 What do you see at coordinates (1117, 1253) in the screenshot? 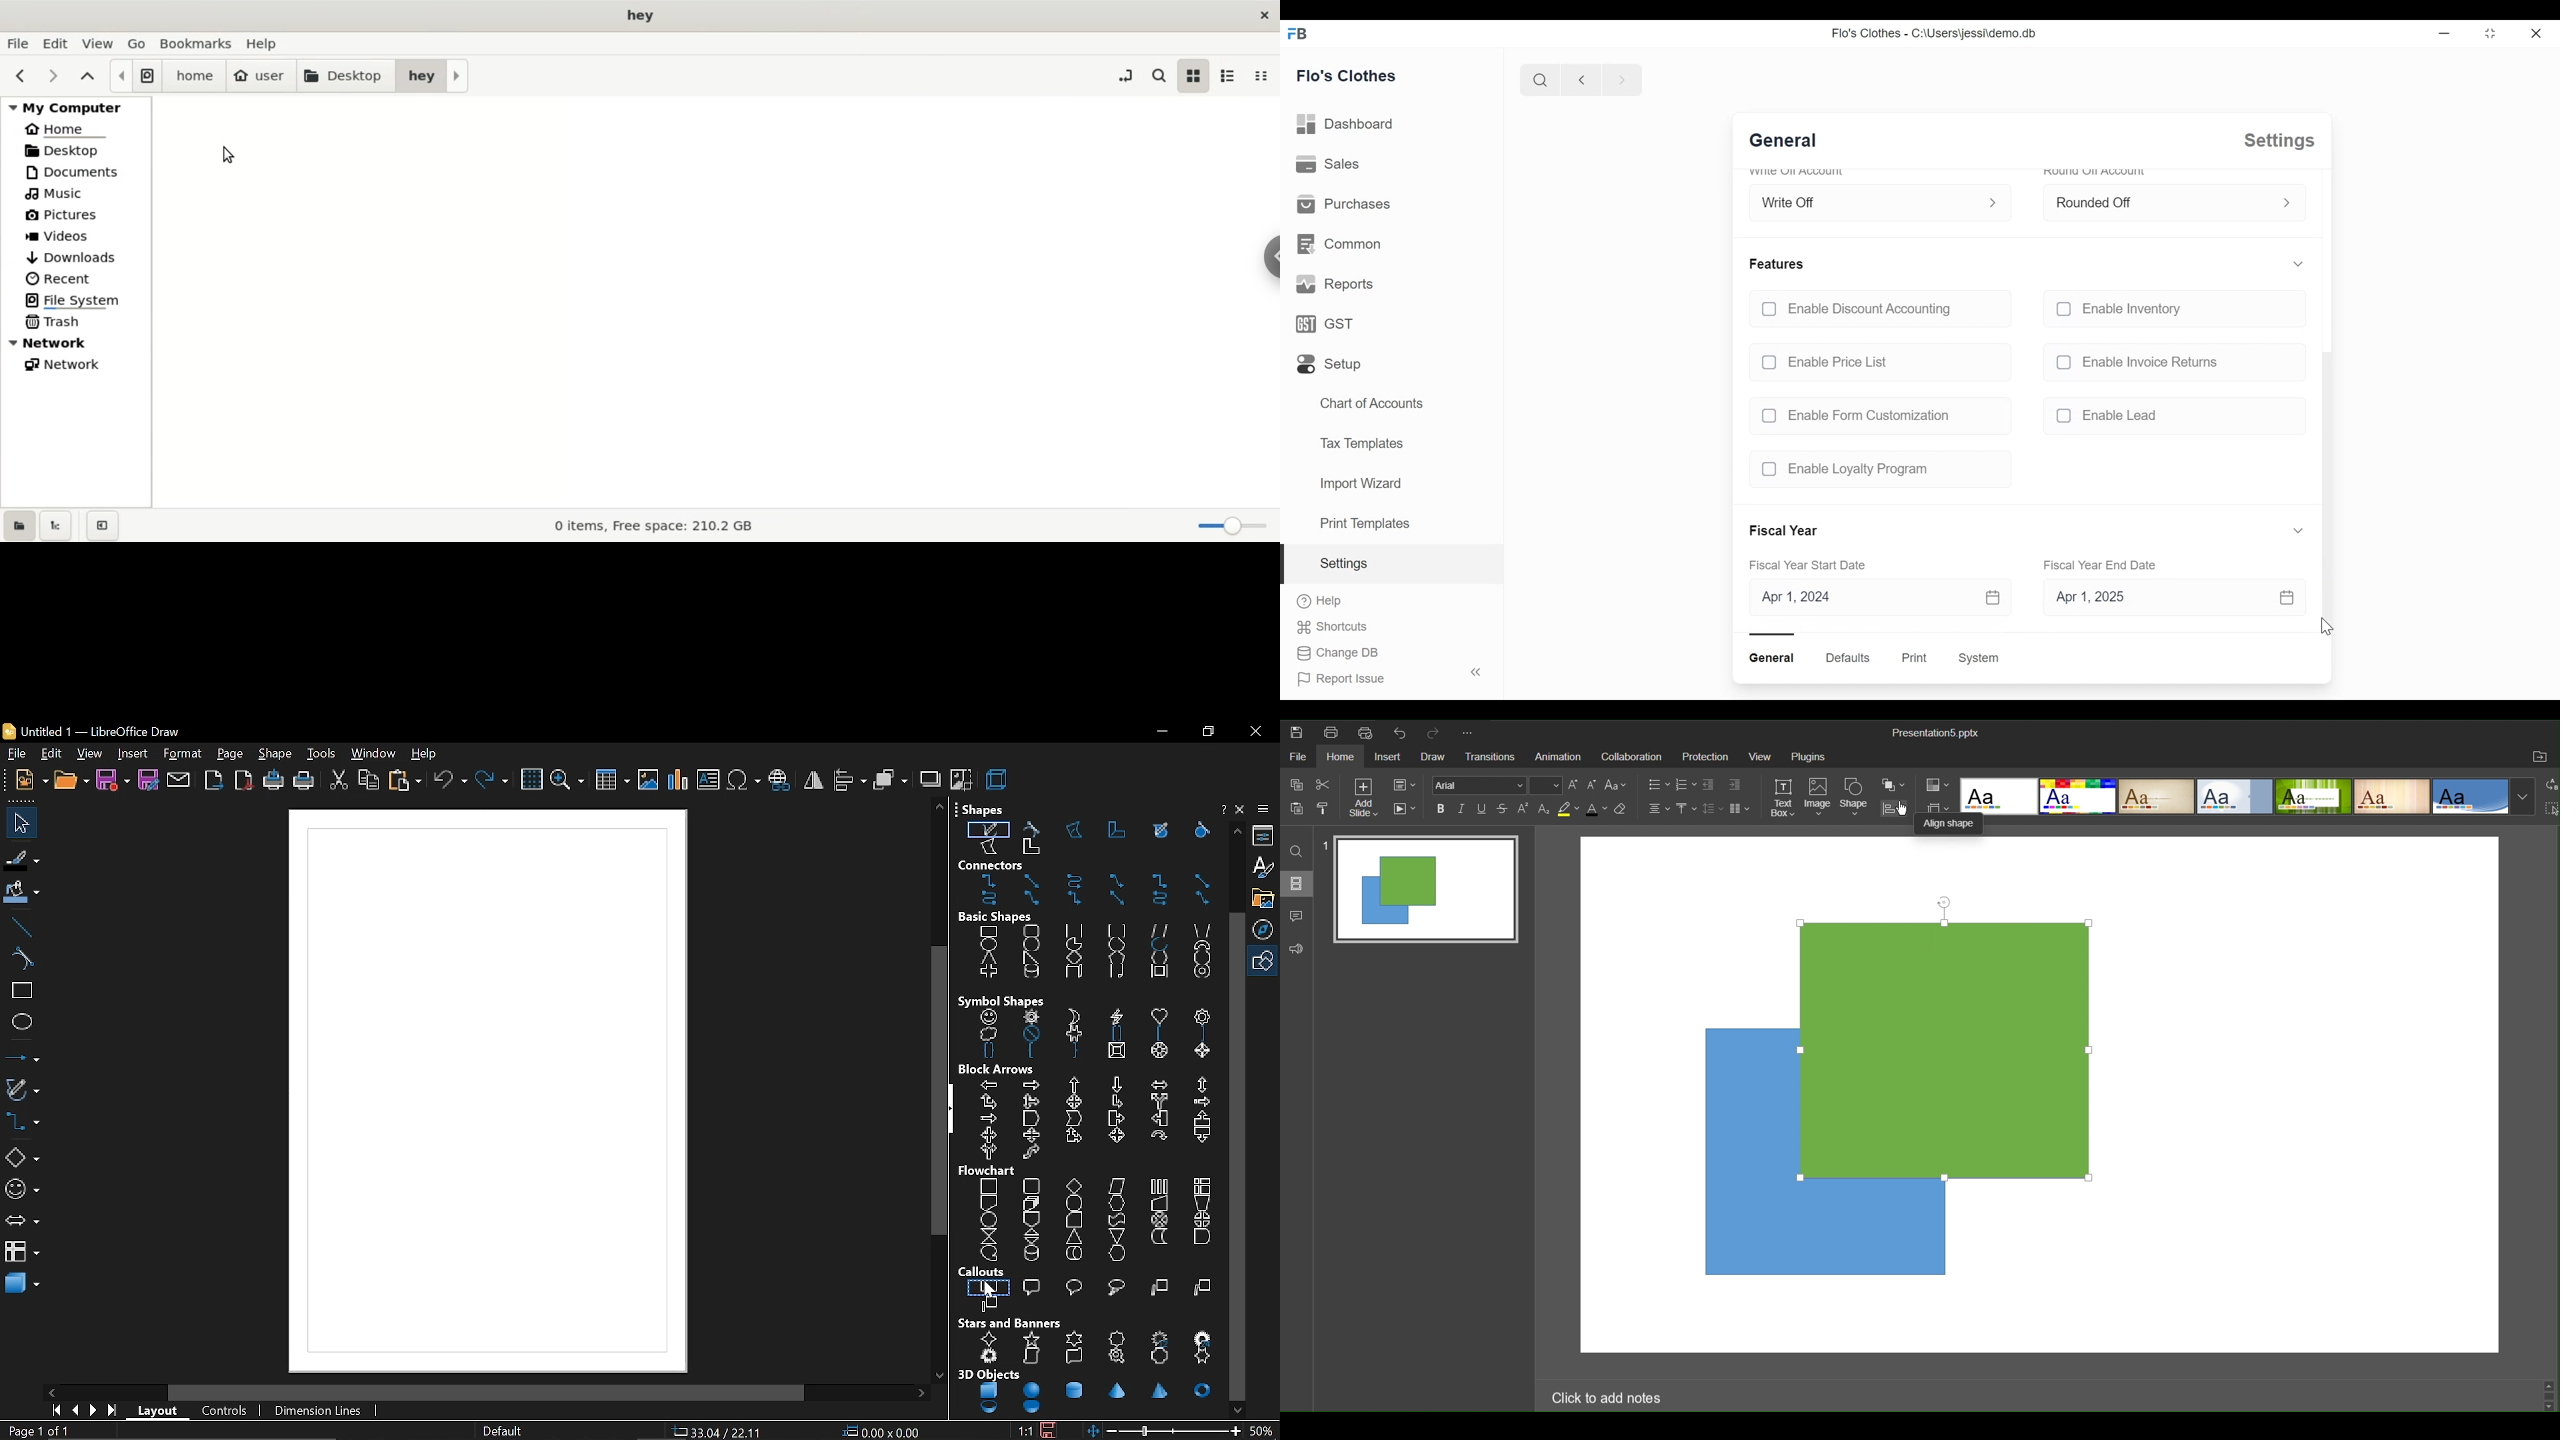
I see `display` at bounding box center [1117, 1253].